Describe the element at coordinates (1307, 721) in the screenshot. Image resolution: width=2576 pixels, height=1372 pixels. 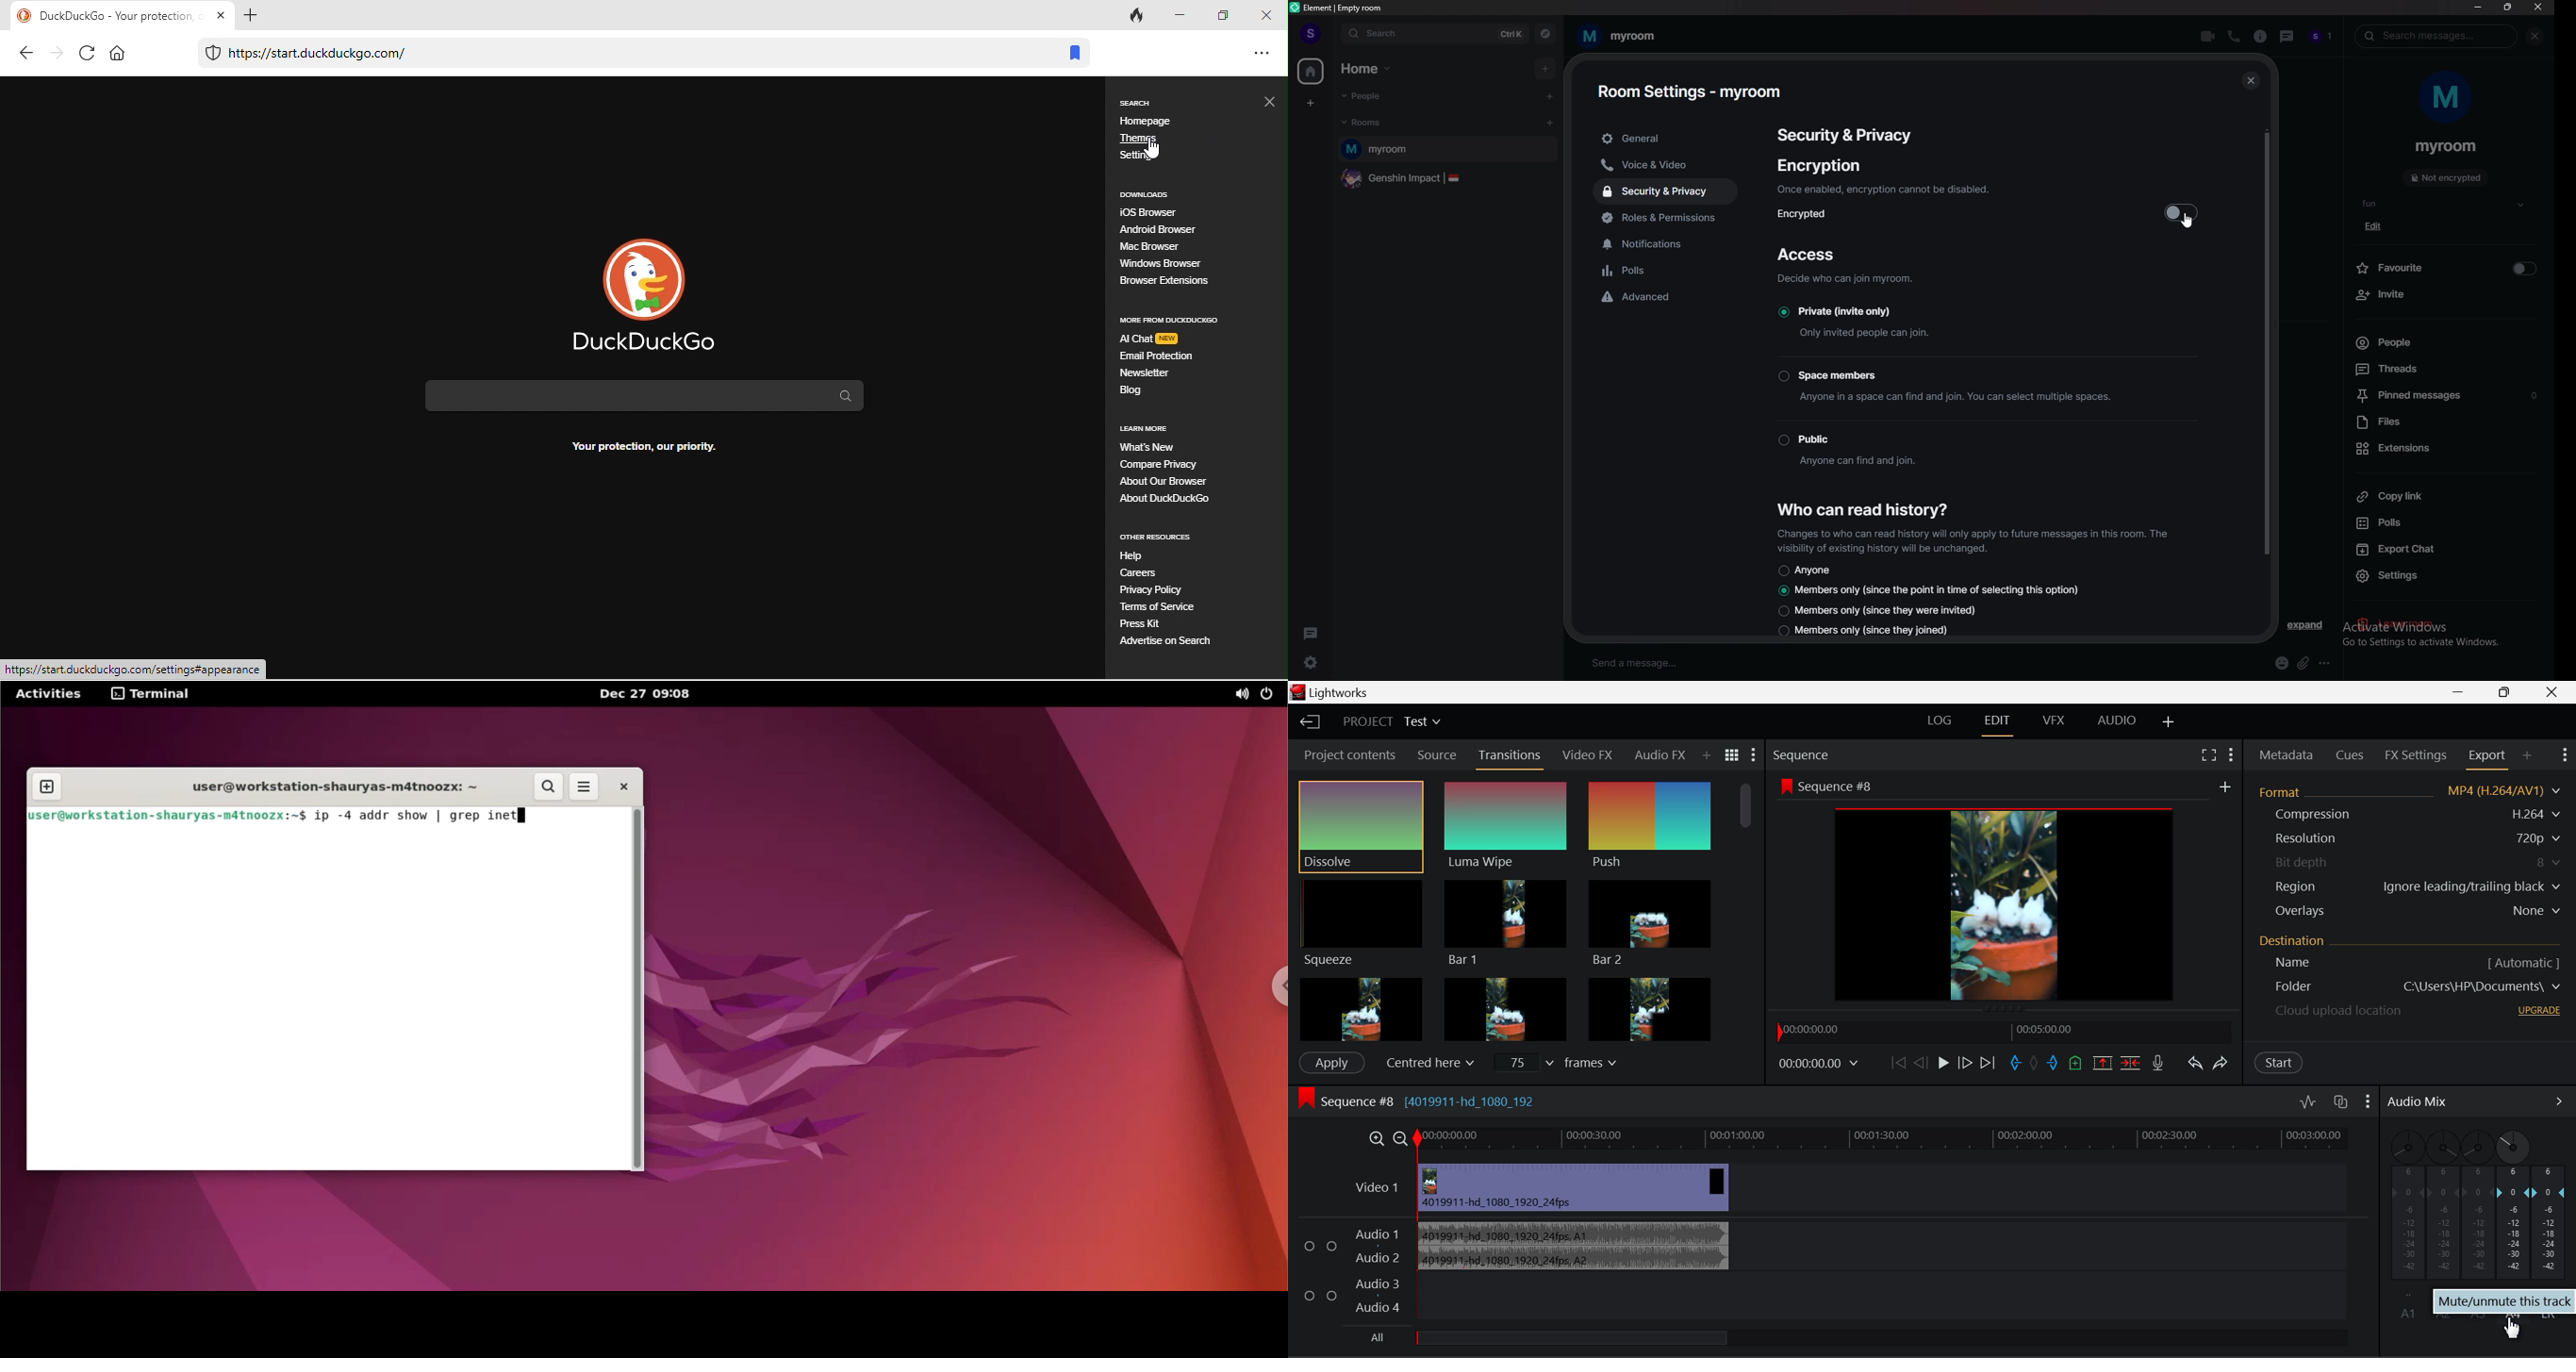
I see `Back to Homepage` at that location.